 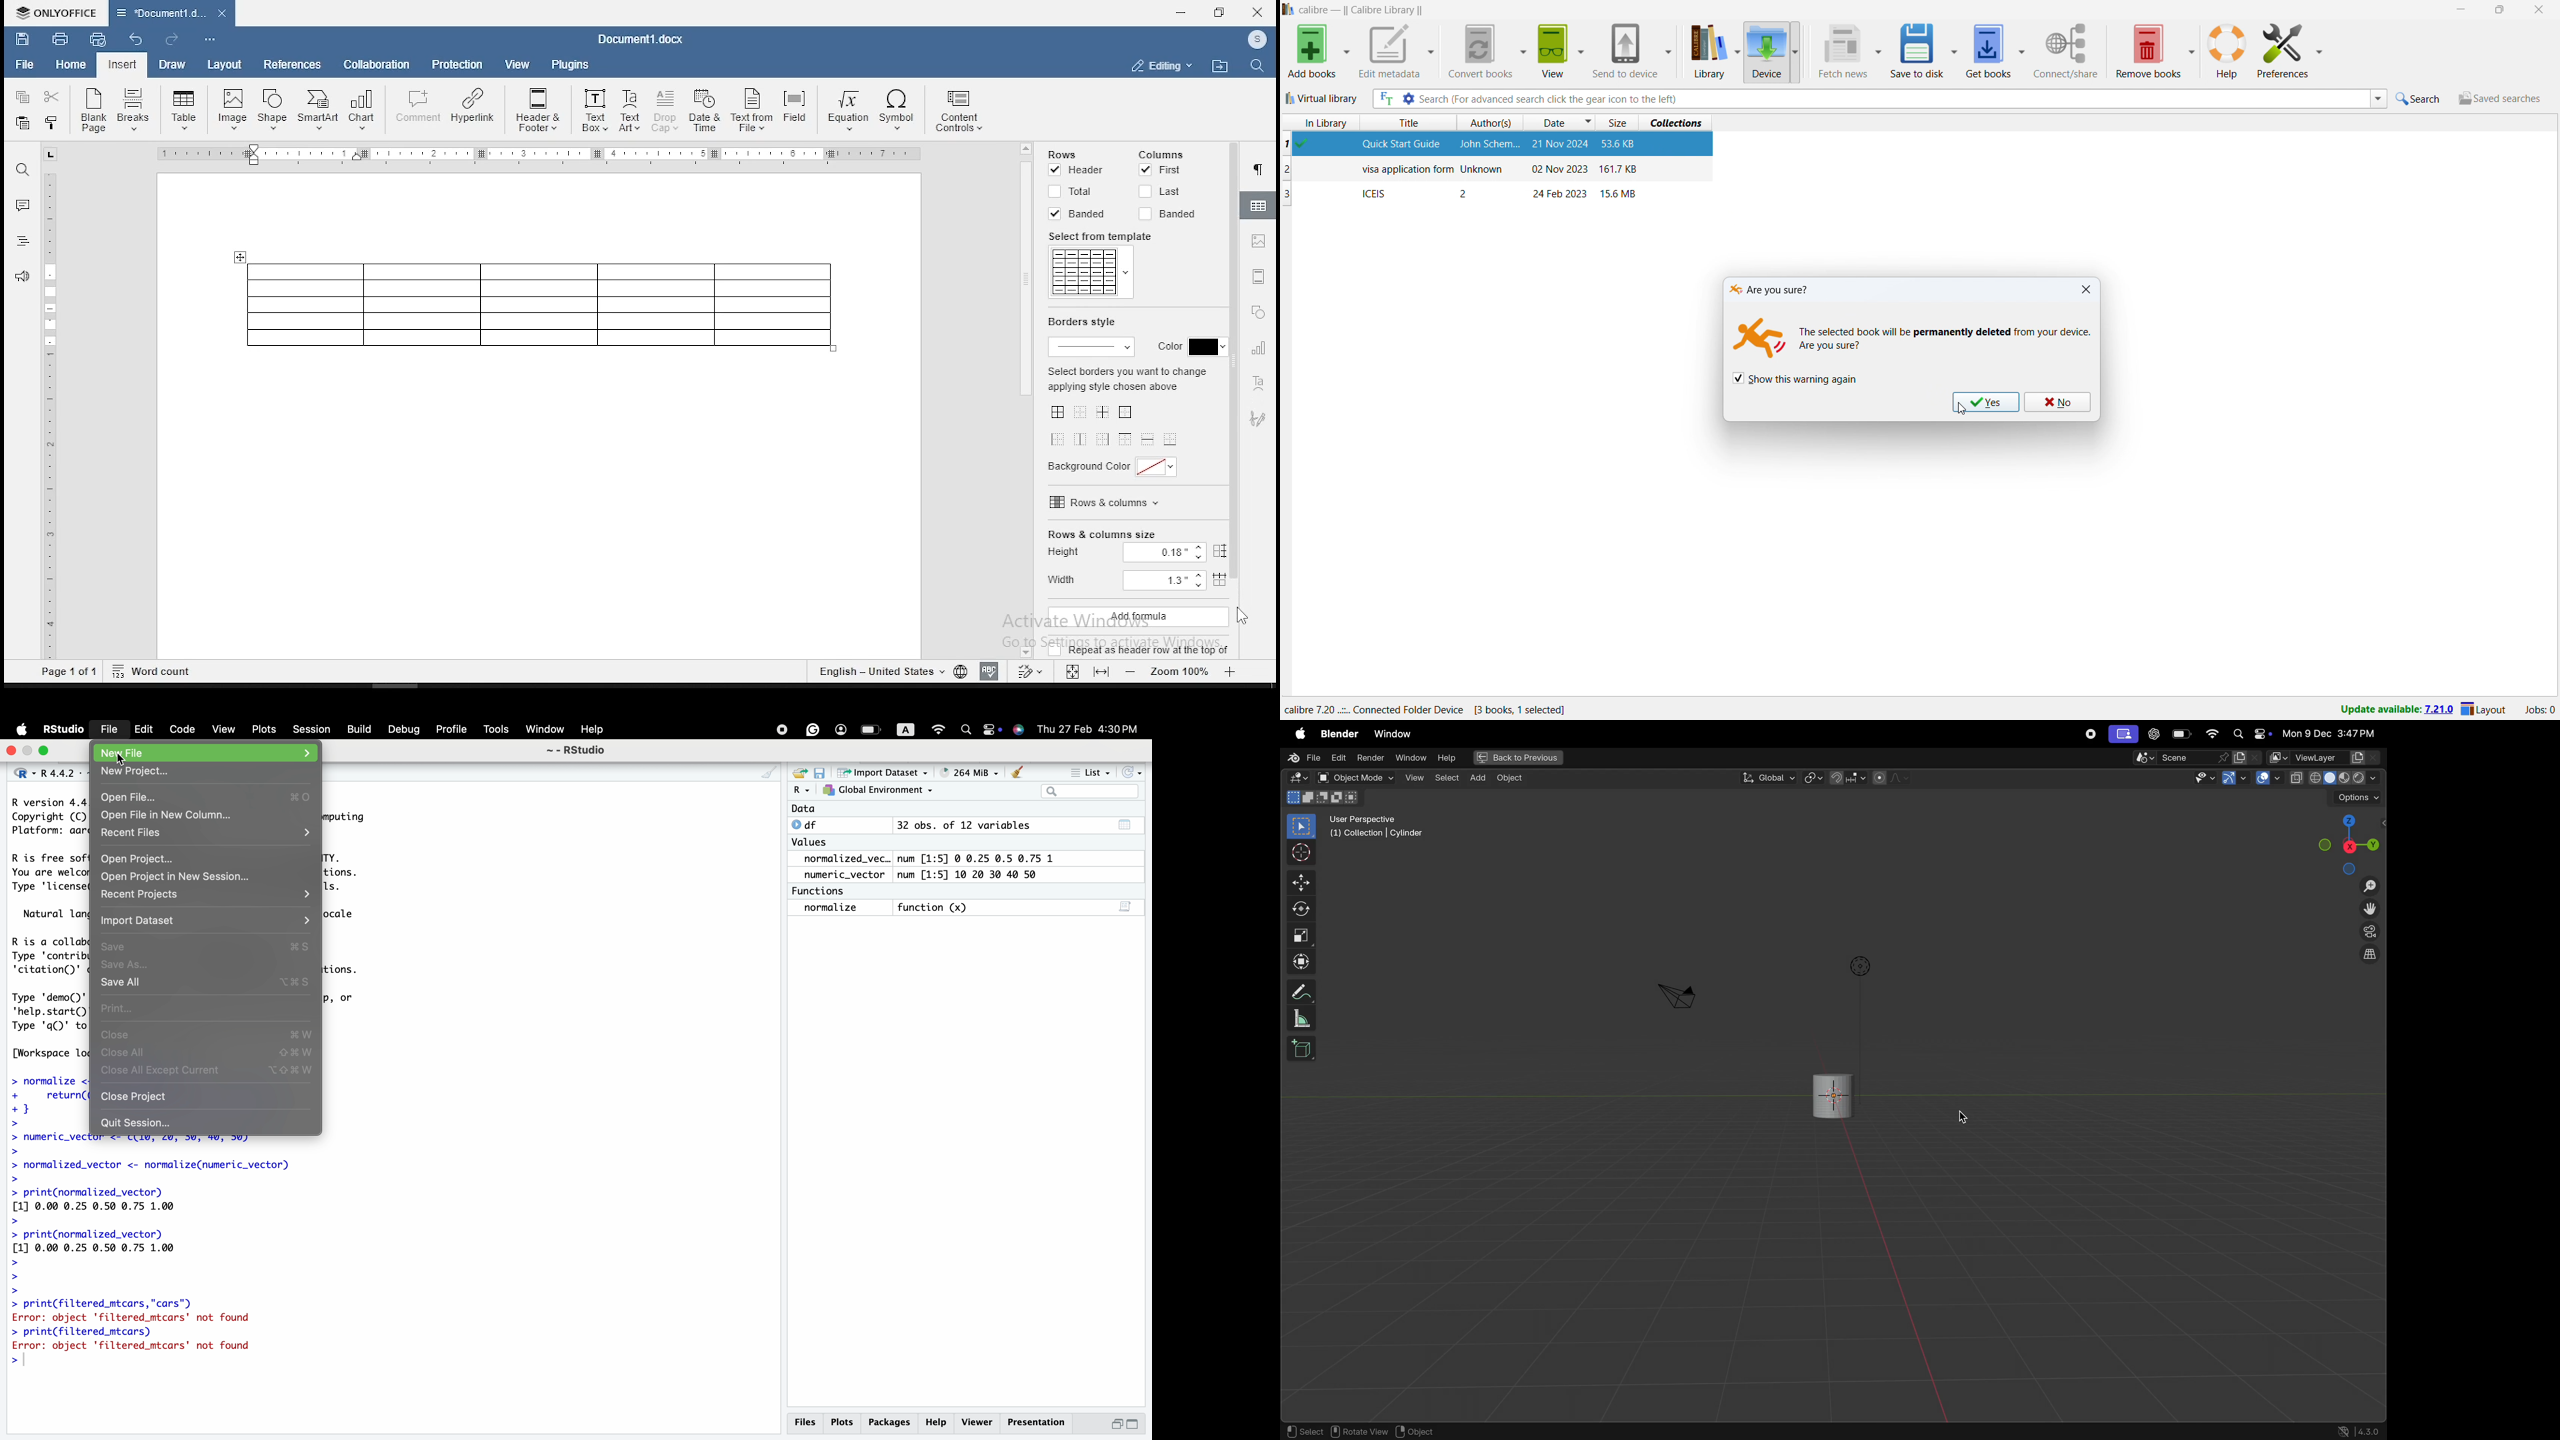 I want to click on open file, so click(x=206, y=796).